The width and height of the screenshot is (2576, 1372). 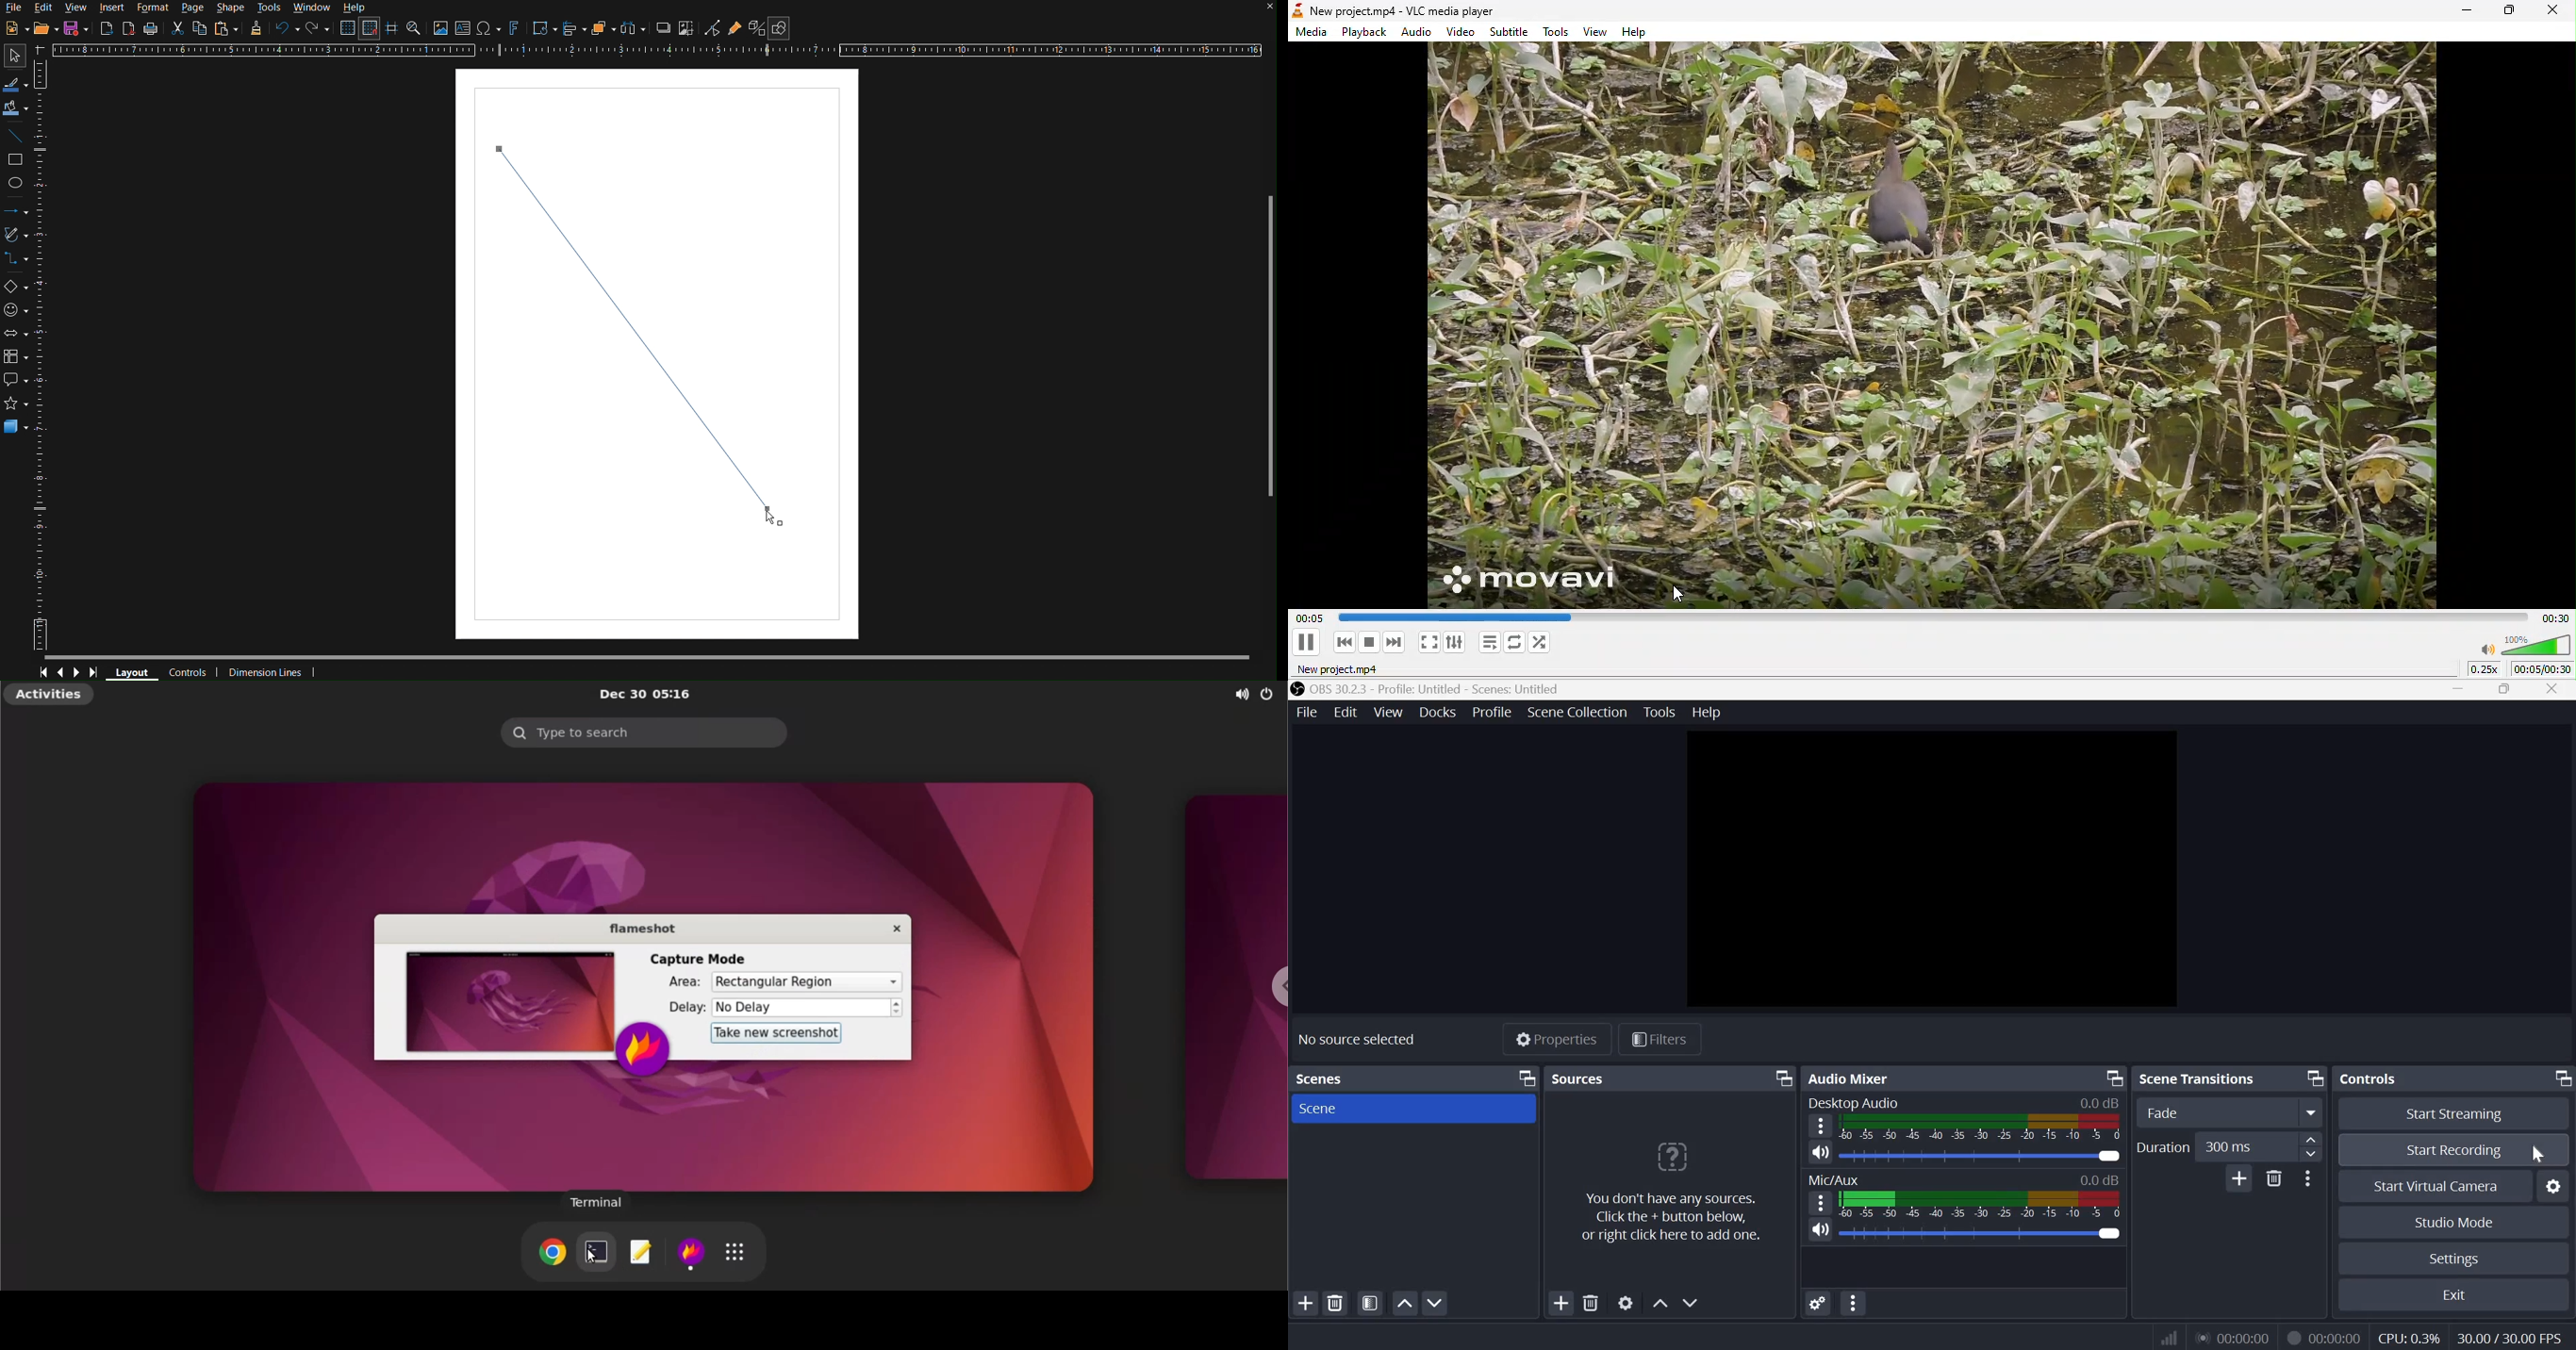 I want to click on Audio Slider, so click(x=2108, y=1156).